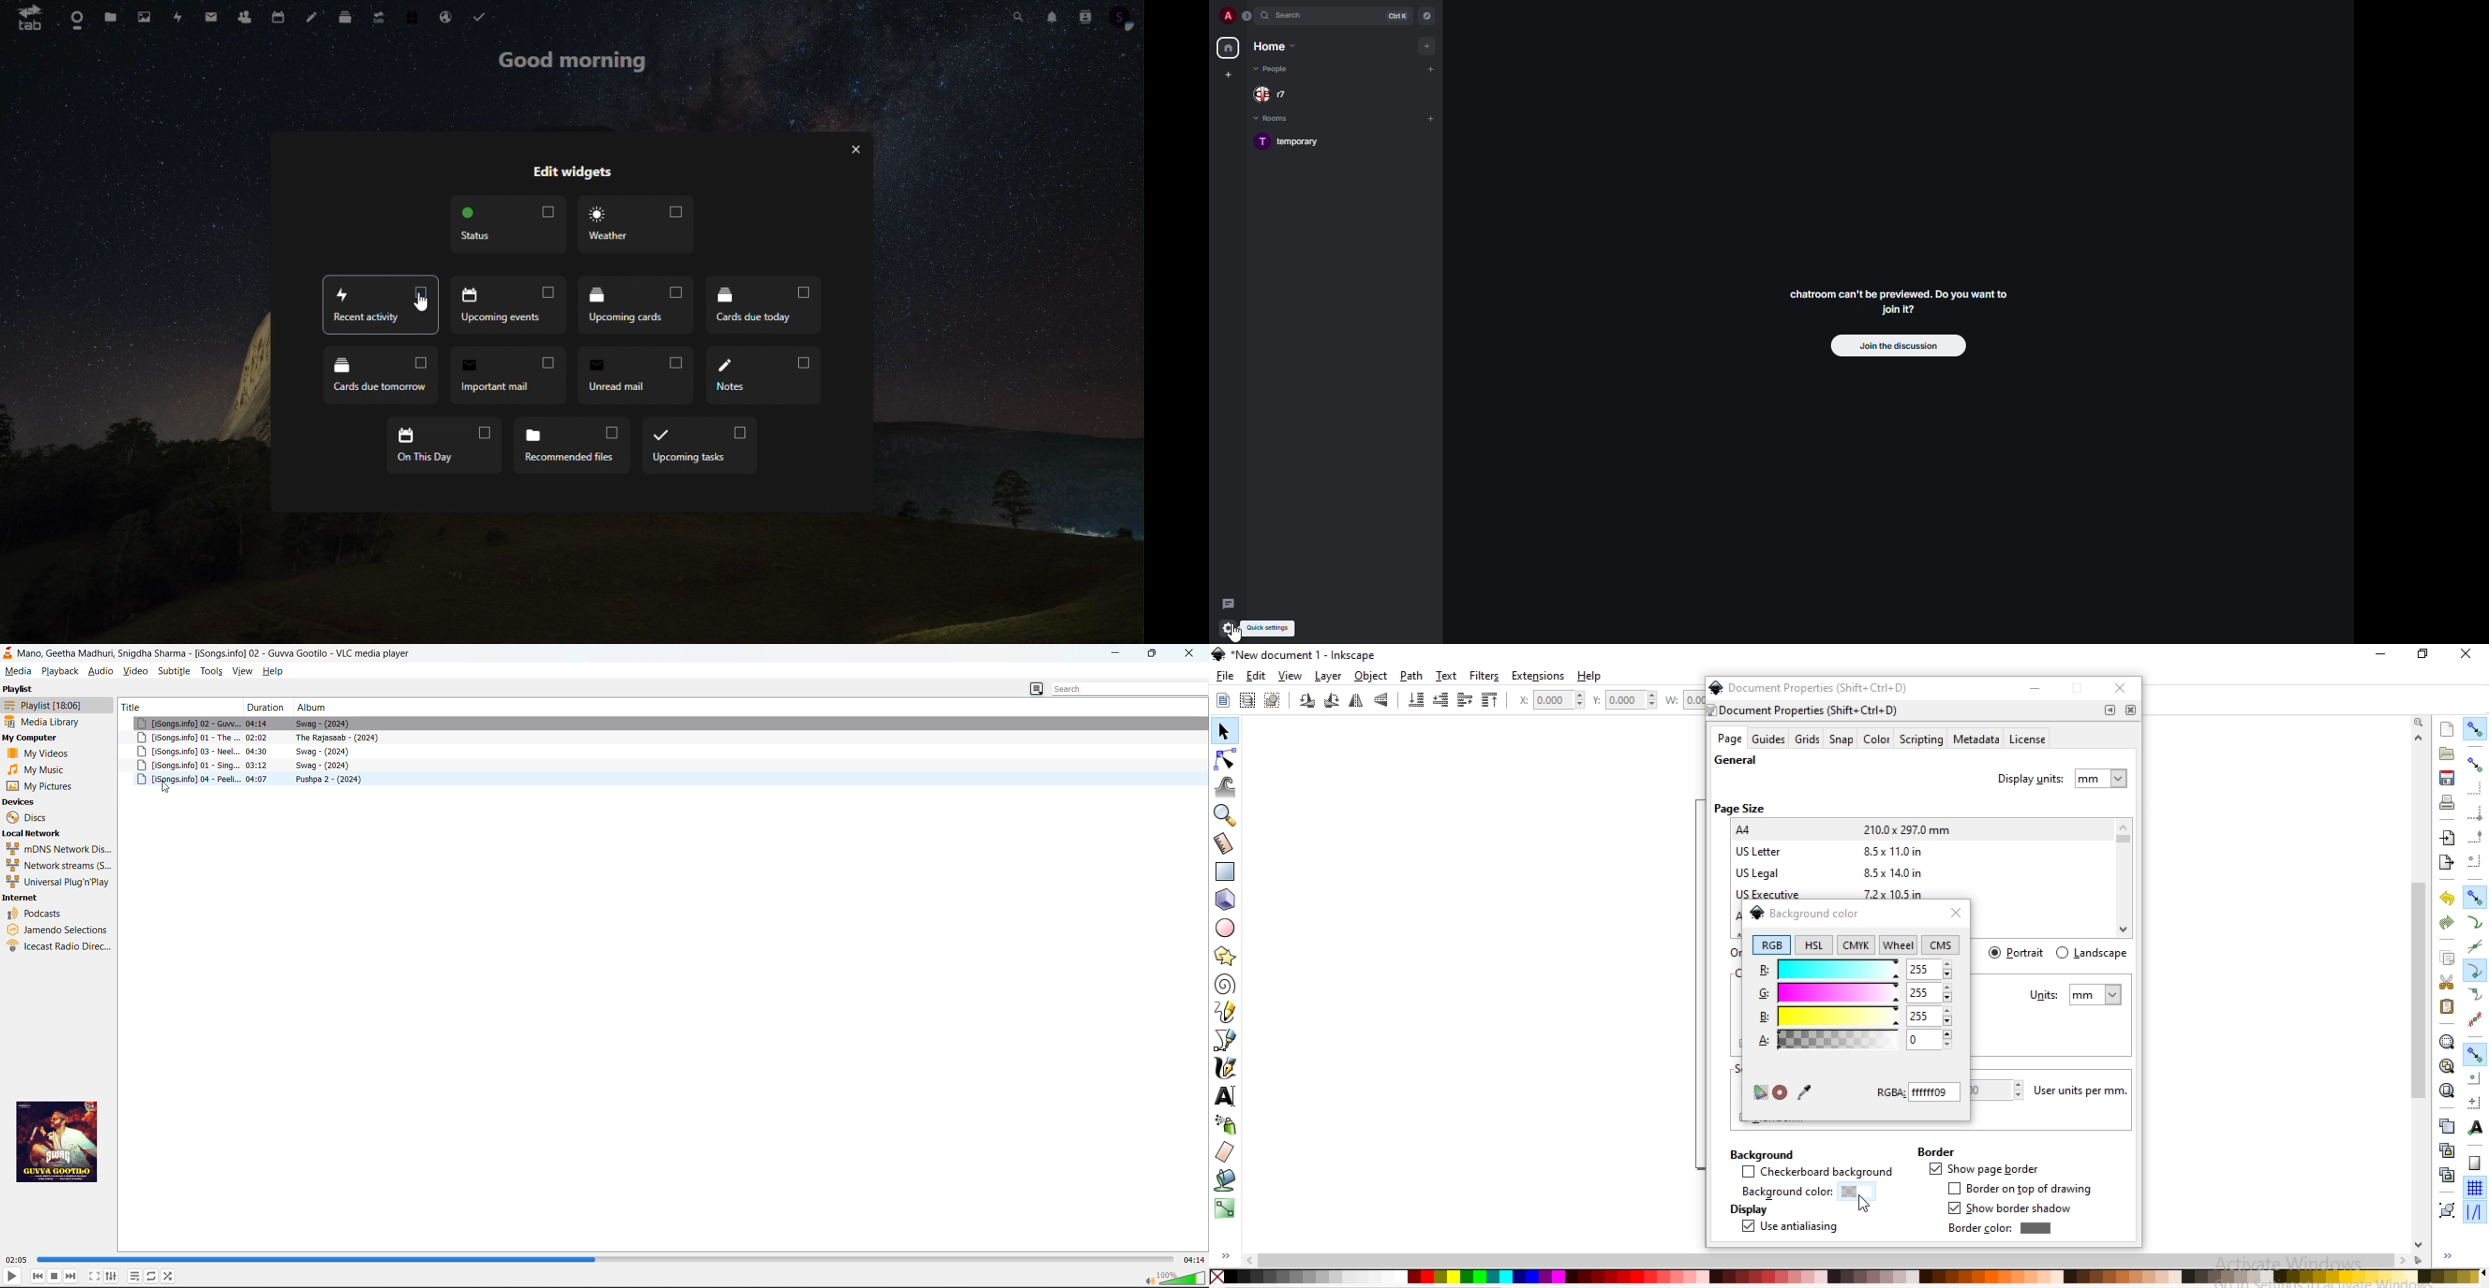 The width and height of the screenshot is (2492, 1288). Describe the element at coordinates (1223, 732) in the screenshot. I see `select and transform objects` at that location.